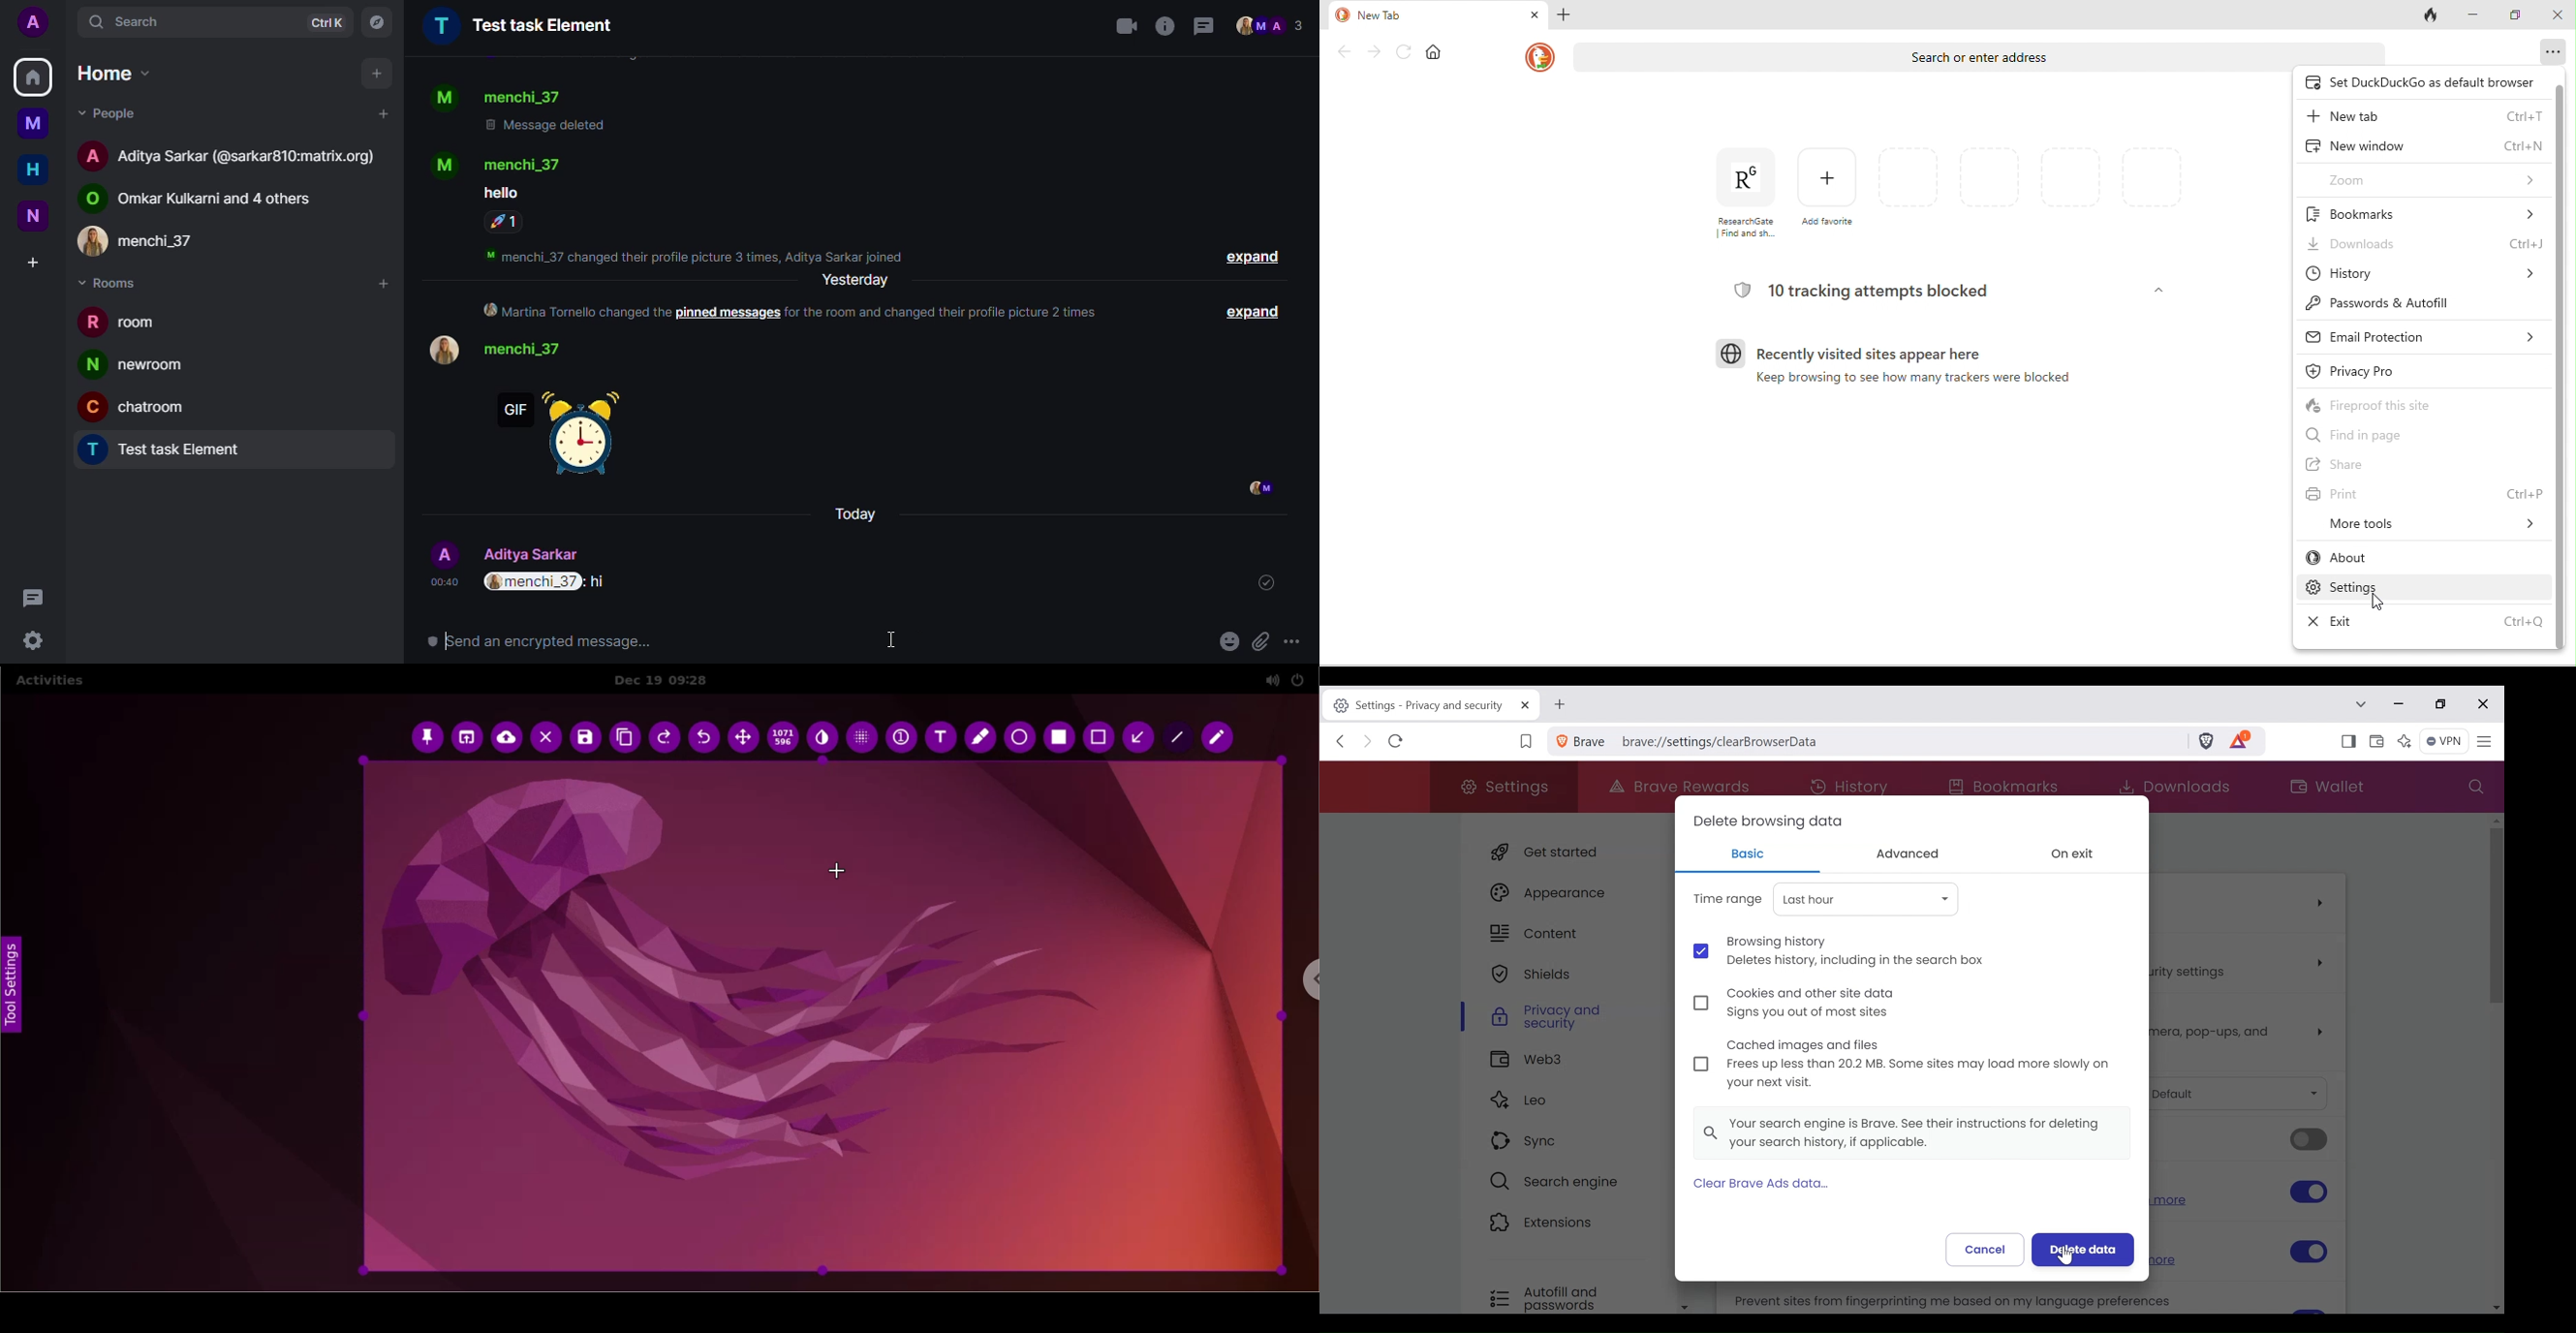  What do you see at coordinates (34, 601) in the screenshot?
I see `threads` at bounding box center [34, 601].